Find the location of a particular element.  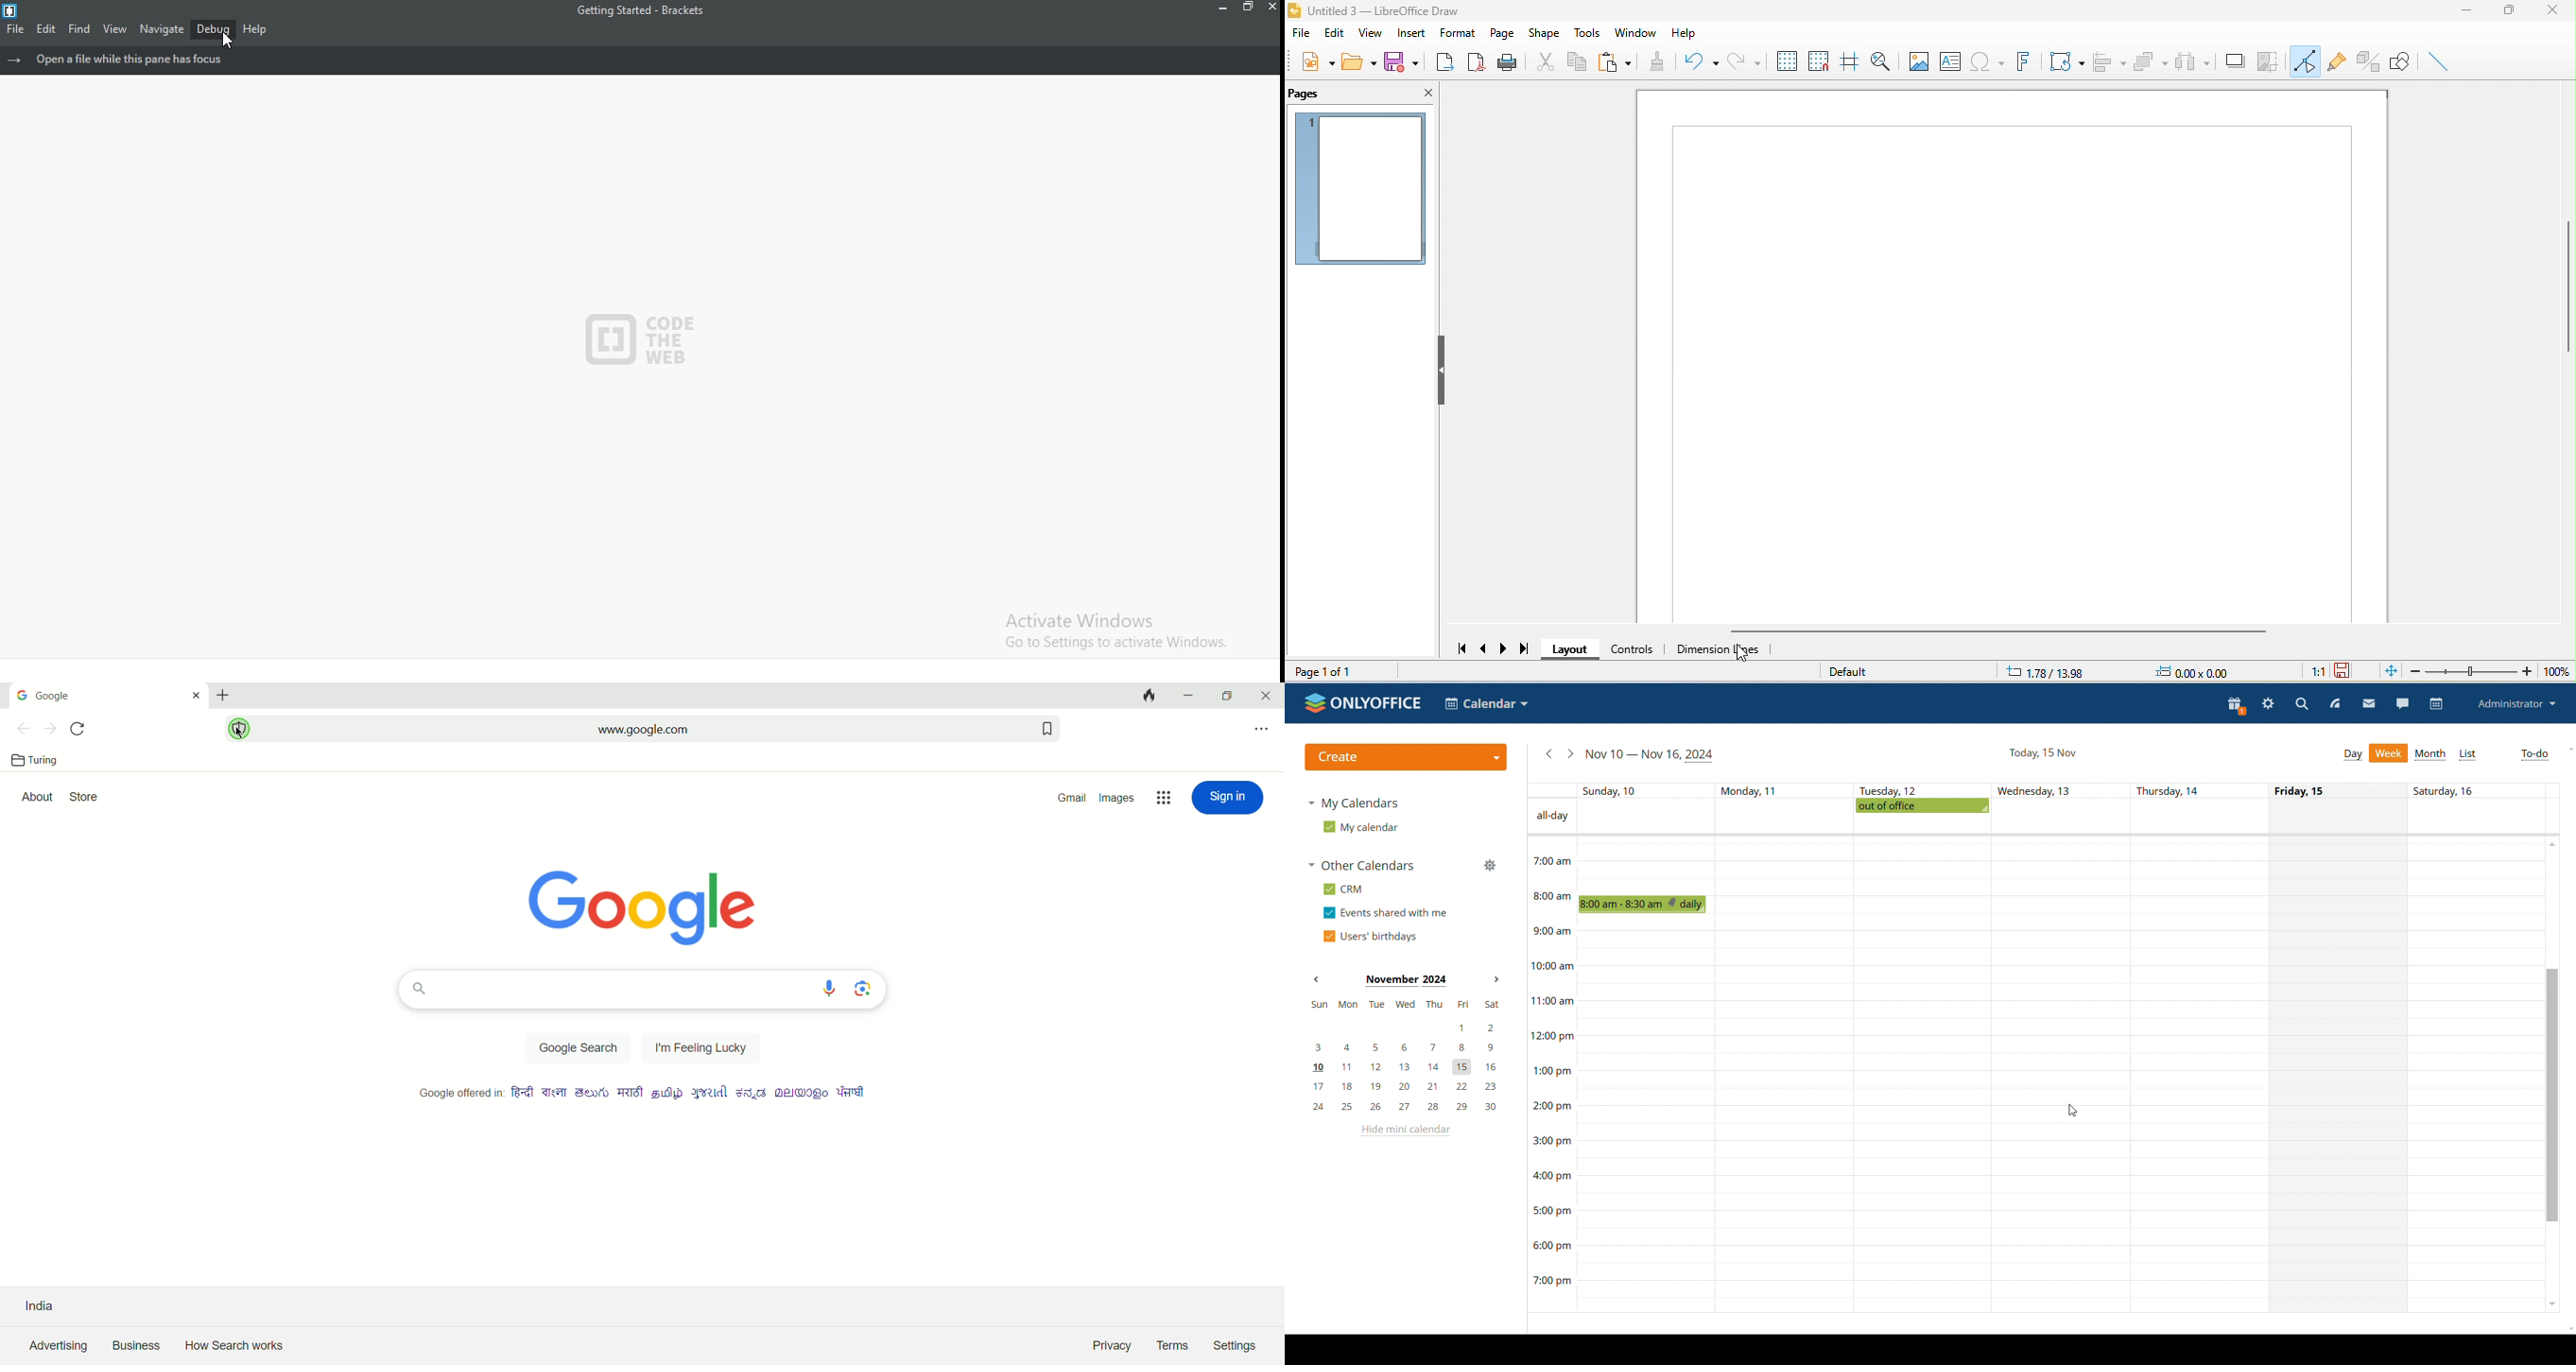

cursor is located at coordinates (242, 733).